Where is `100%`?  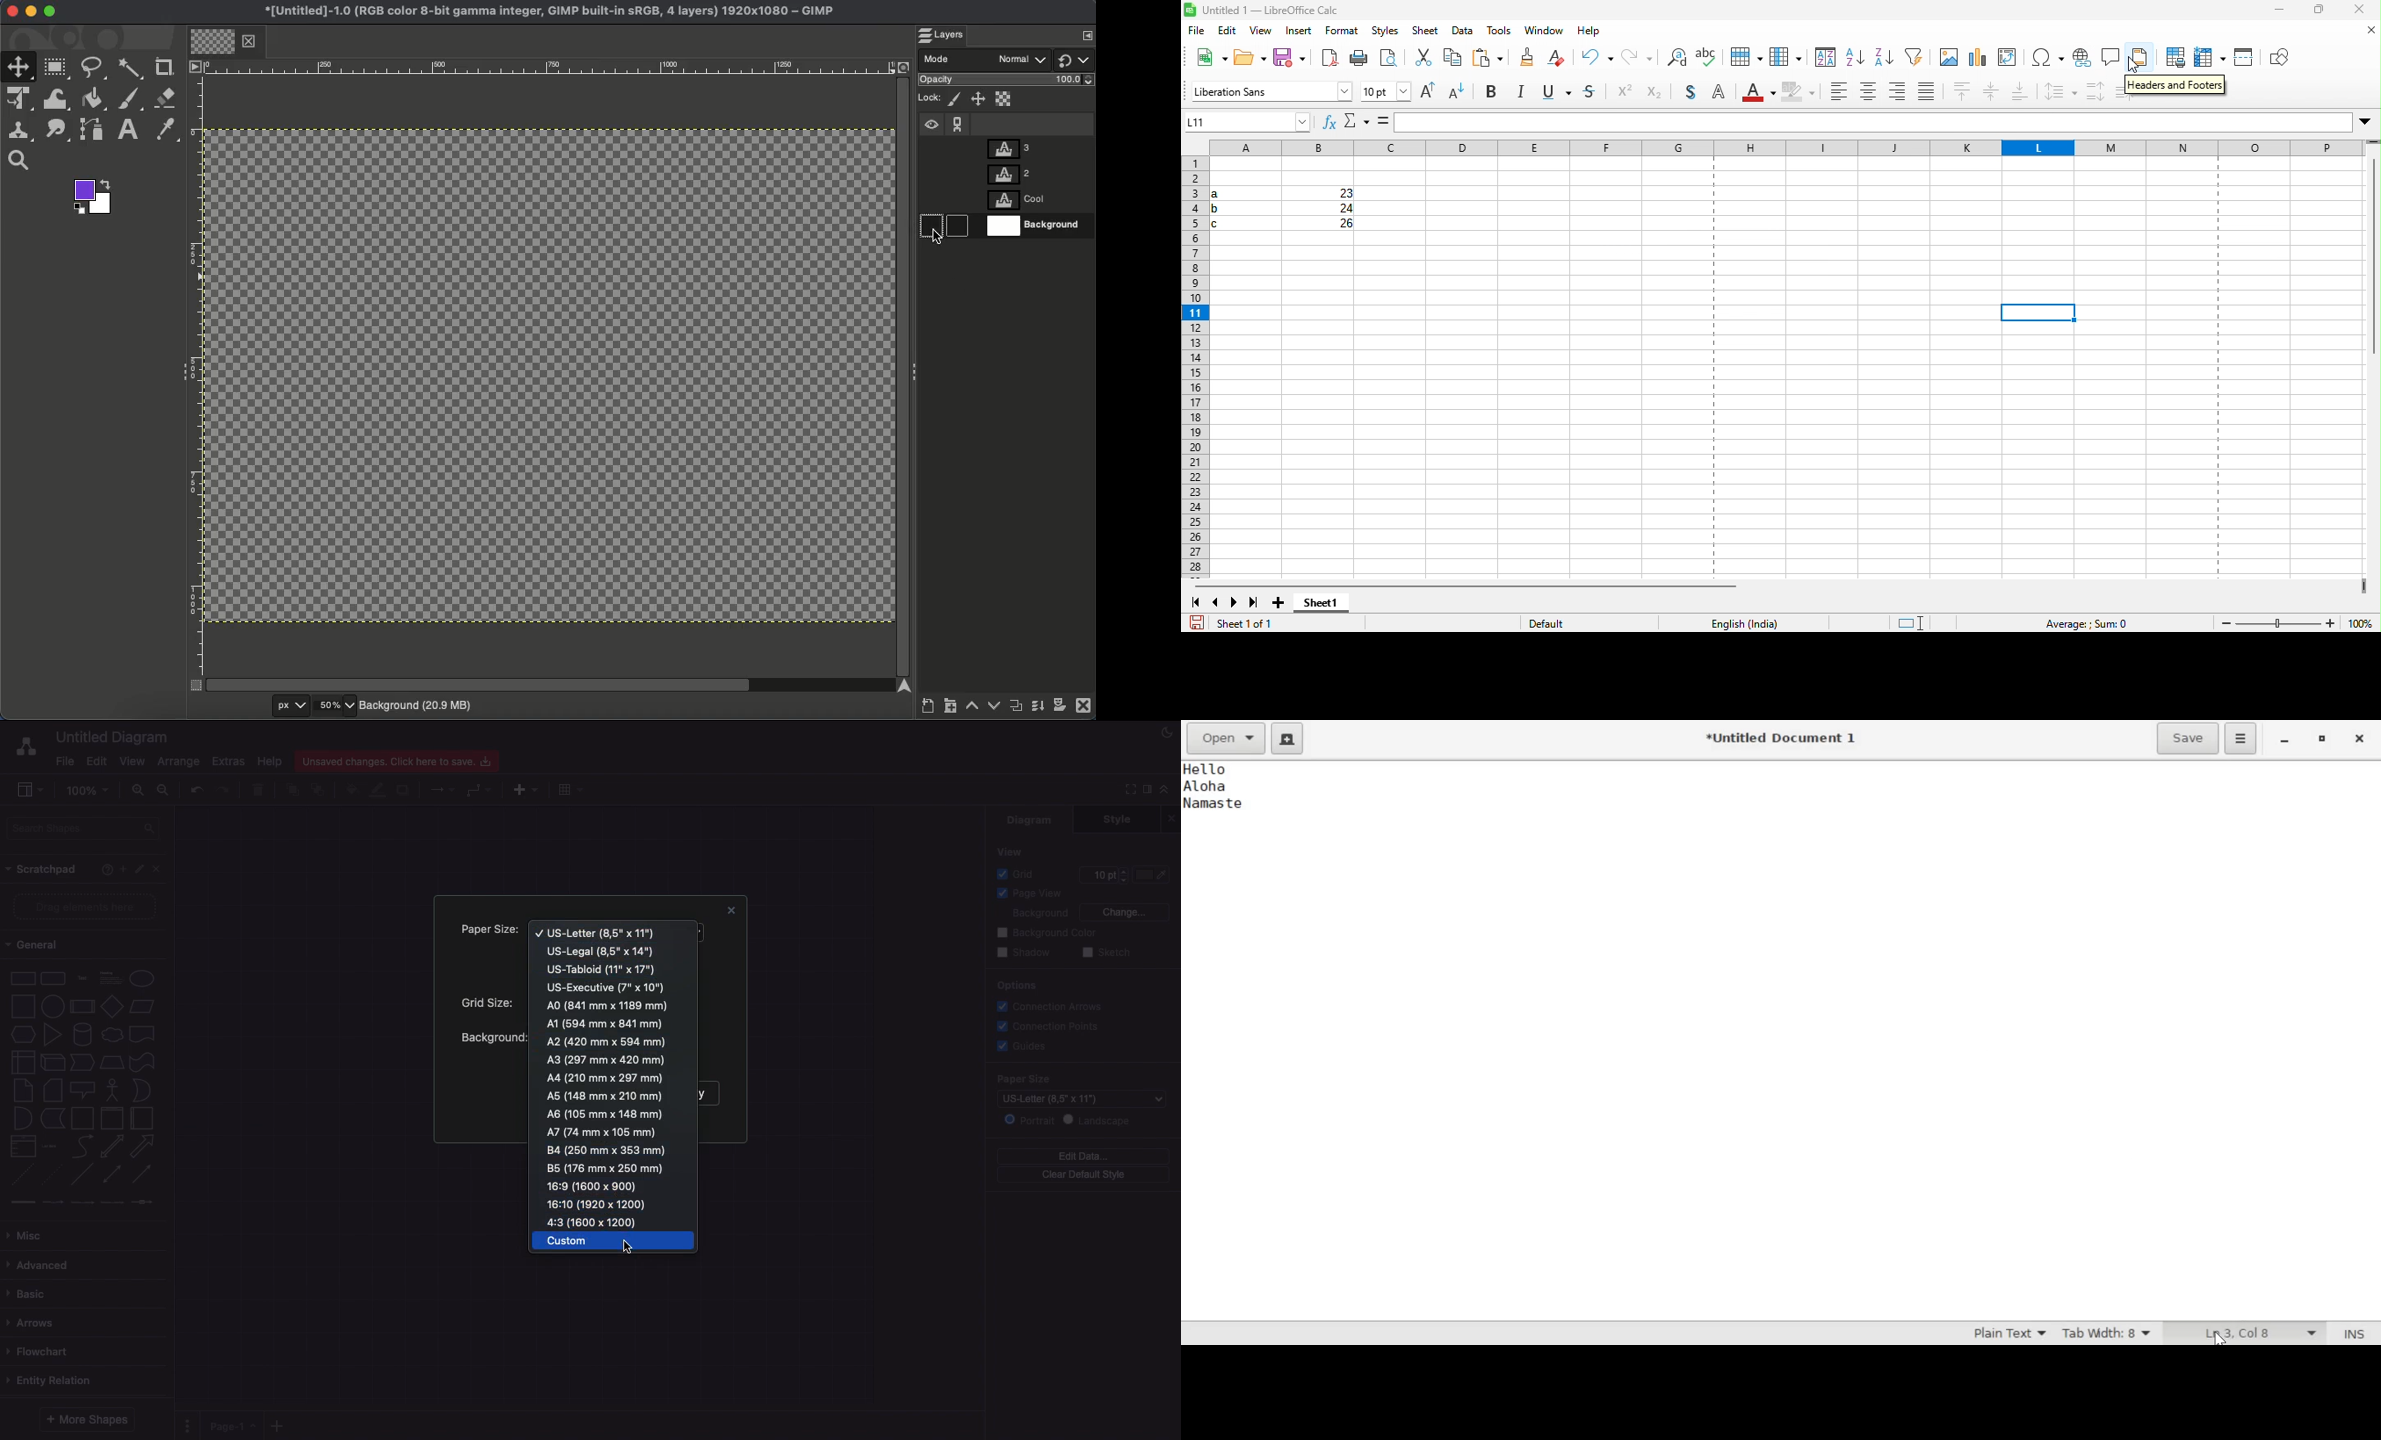
100% is located at coordinates (90, 791).